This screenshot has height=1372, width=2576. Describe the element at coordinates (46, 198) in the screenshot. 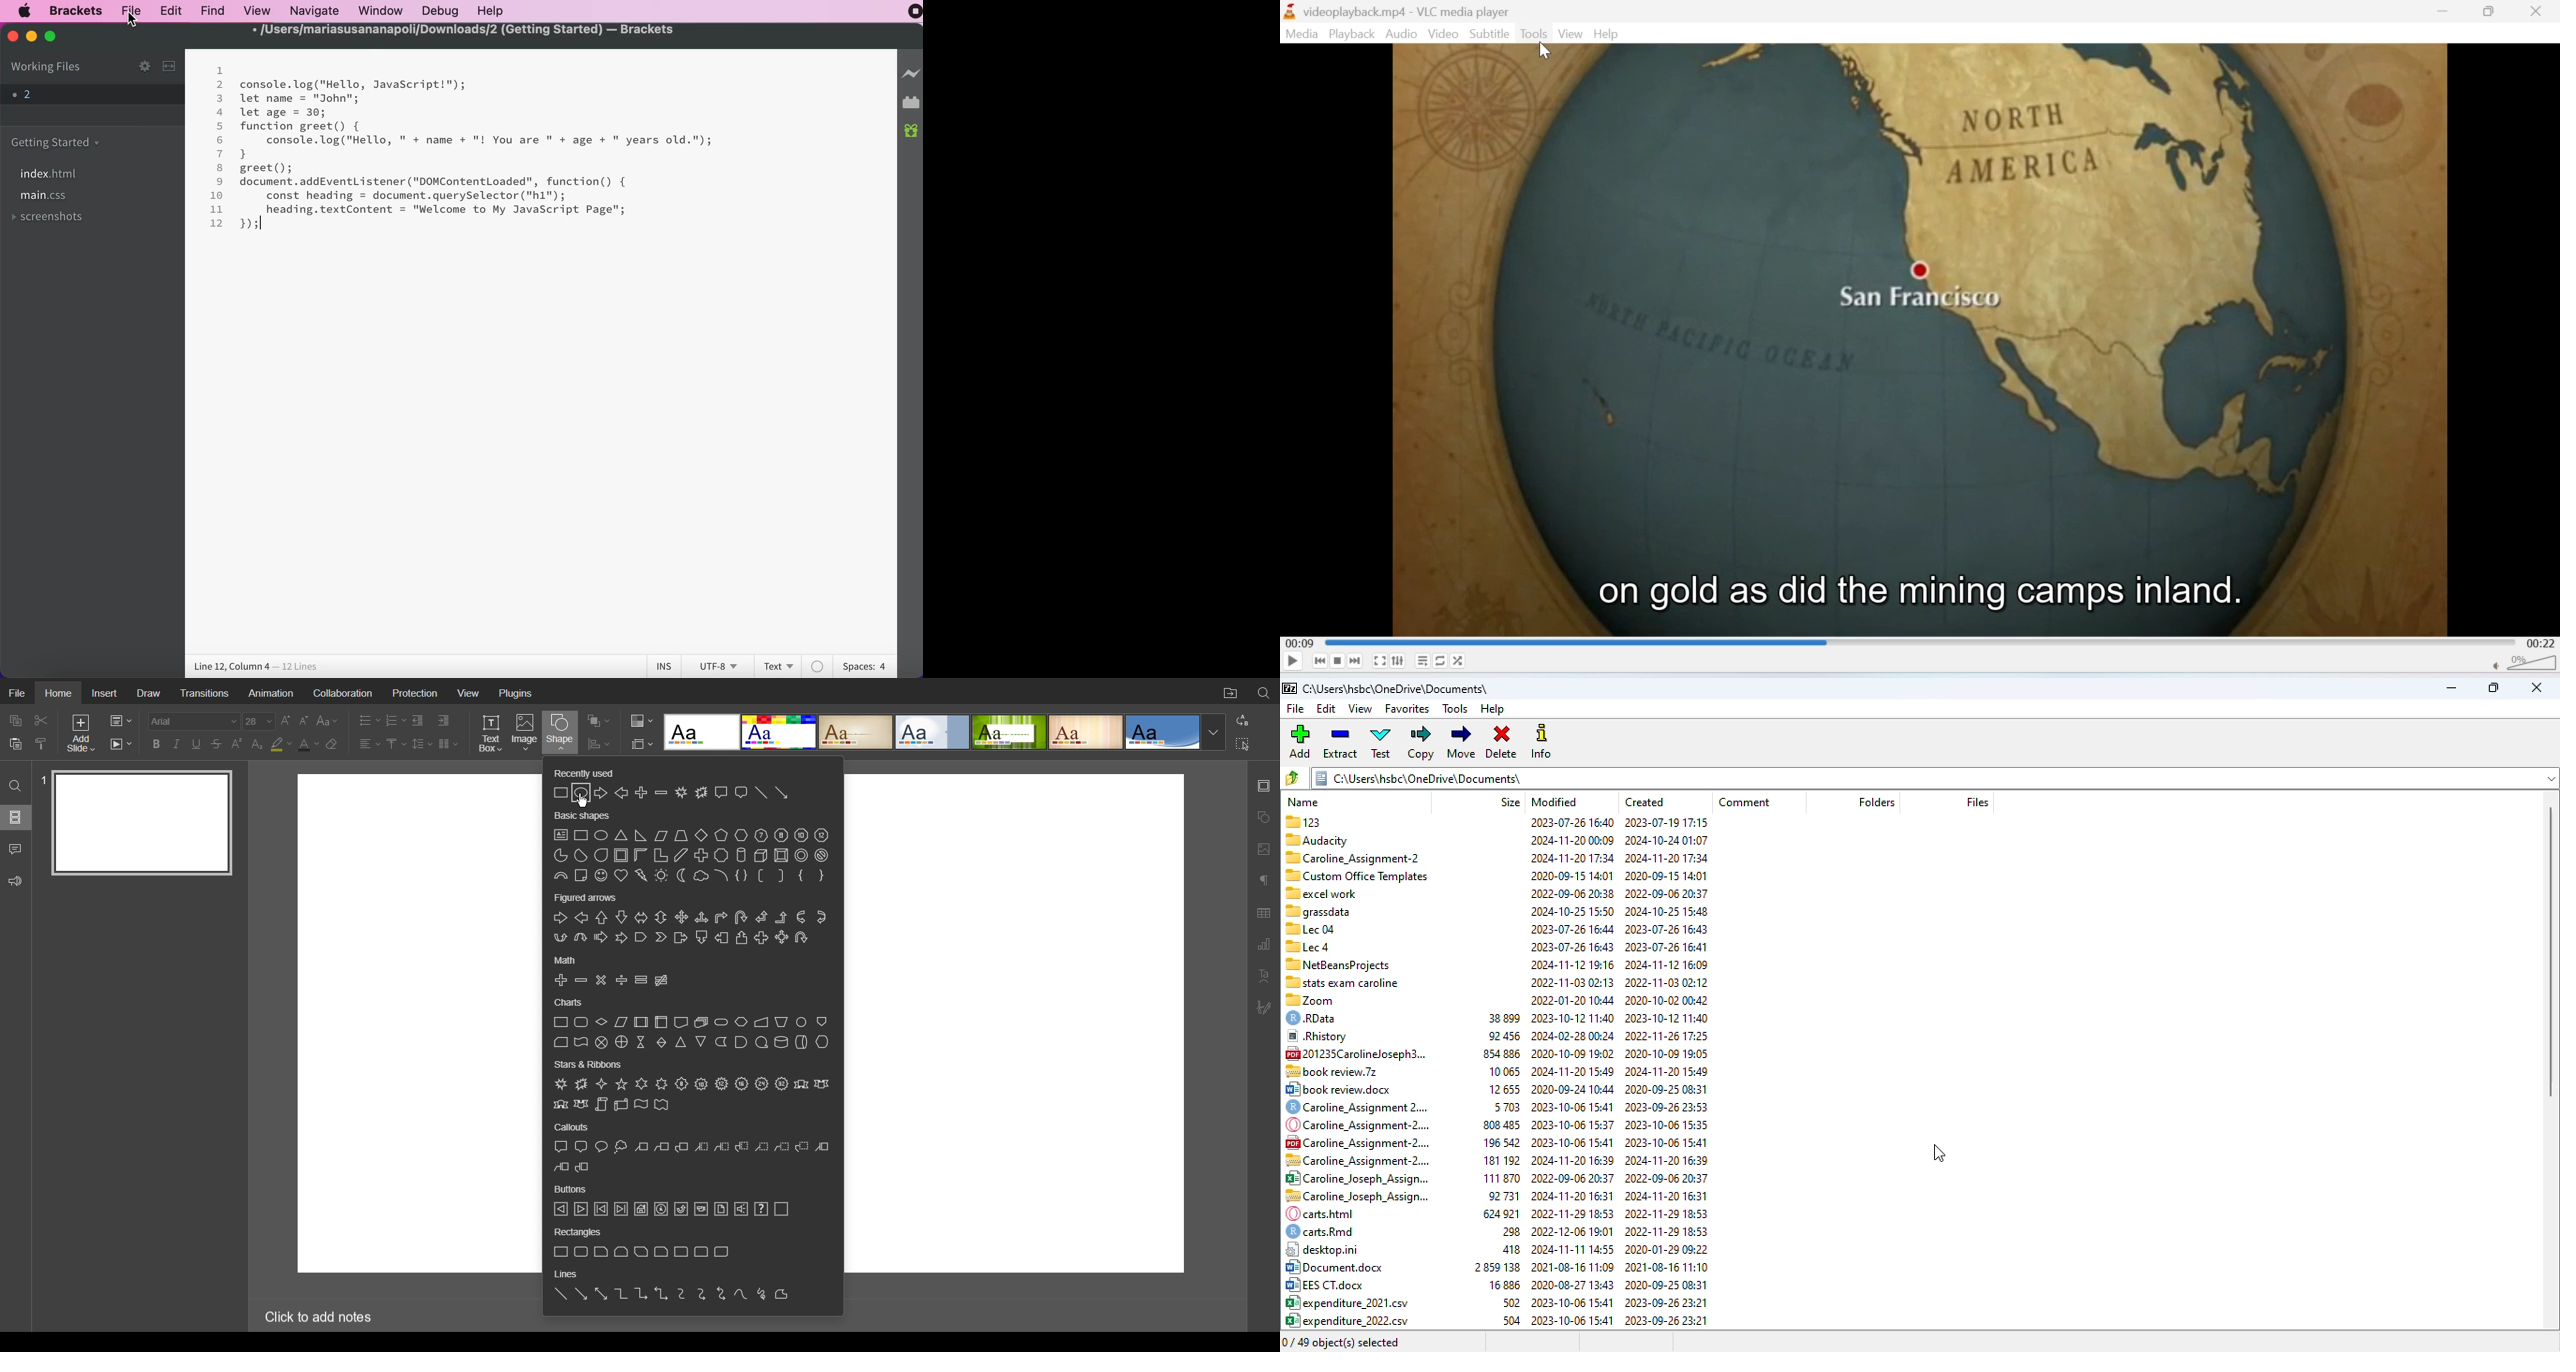

I see `main.css` at that location.